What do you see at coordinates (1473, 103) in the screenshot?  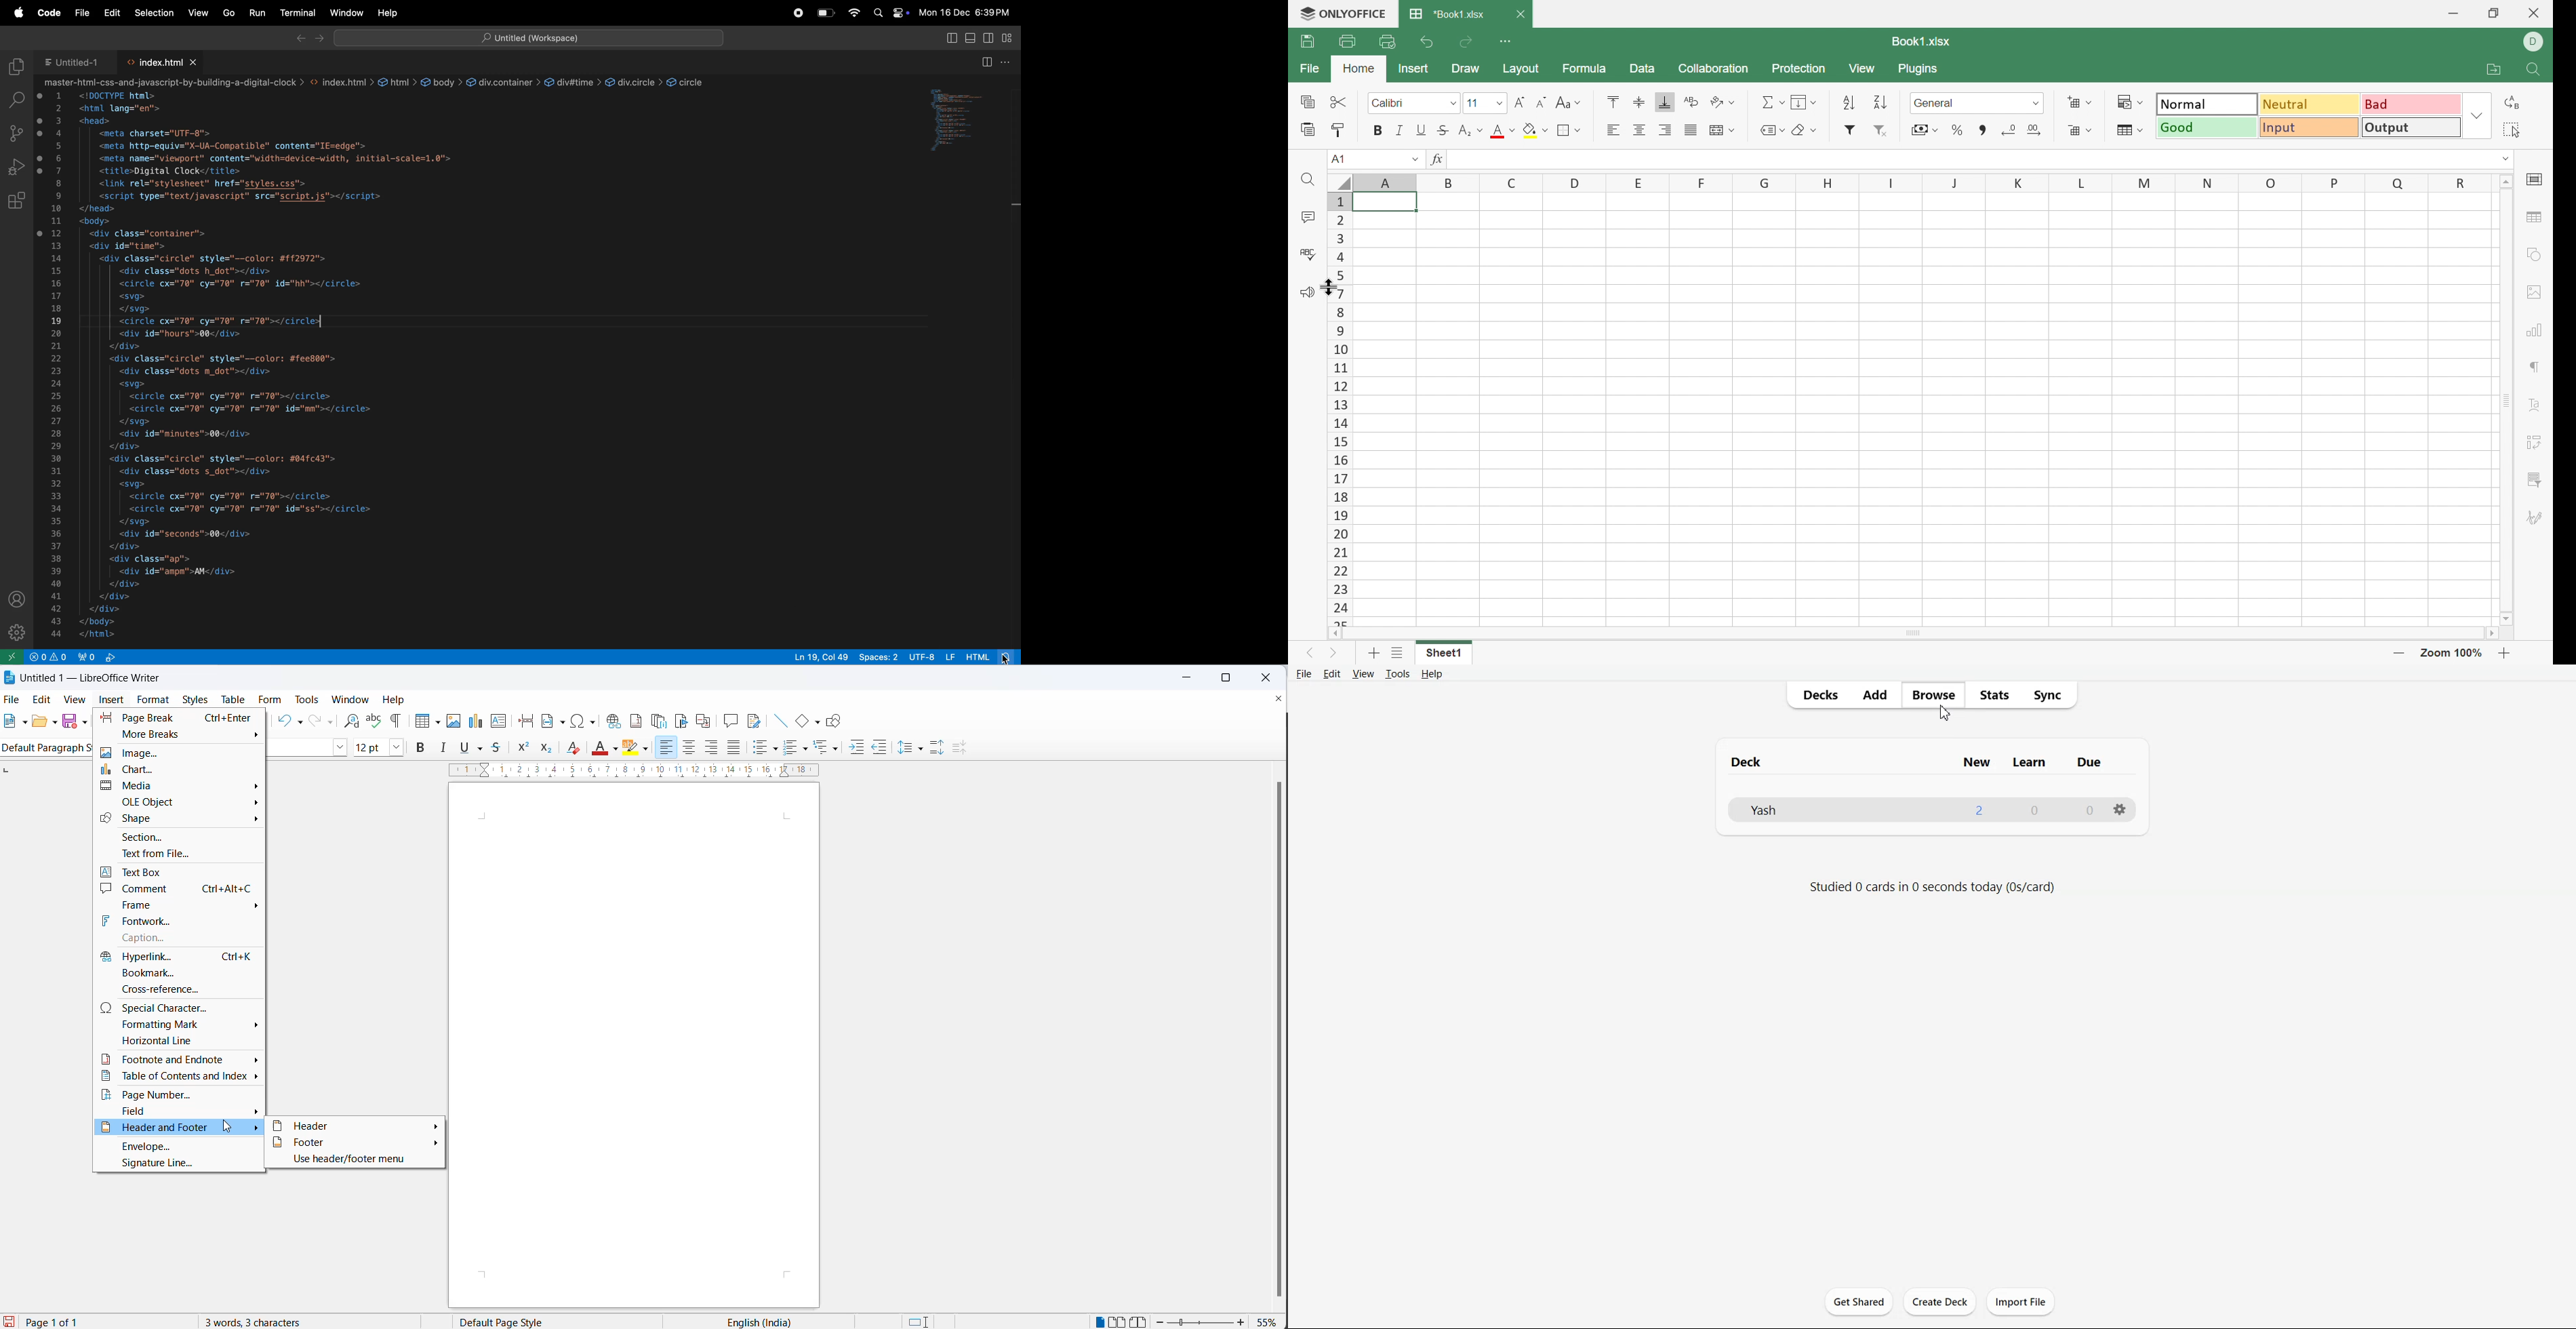 I see `11` at bounding box center [1473, 103].